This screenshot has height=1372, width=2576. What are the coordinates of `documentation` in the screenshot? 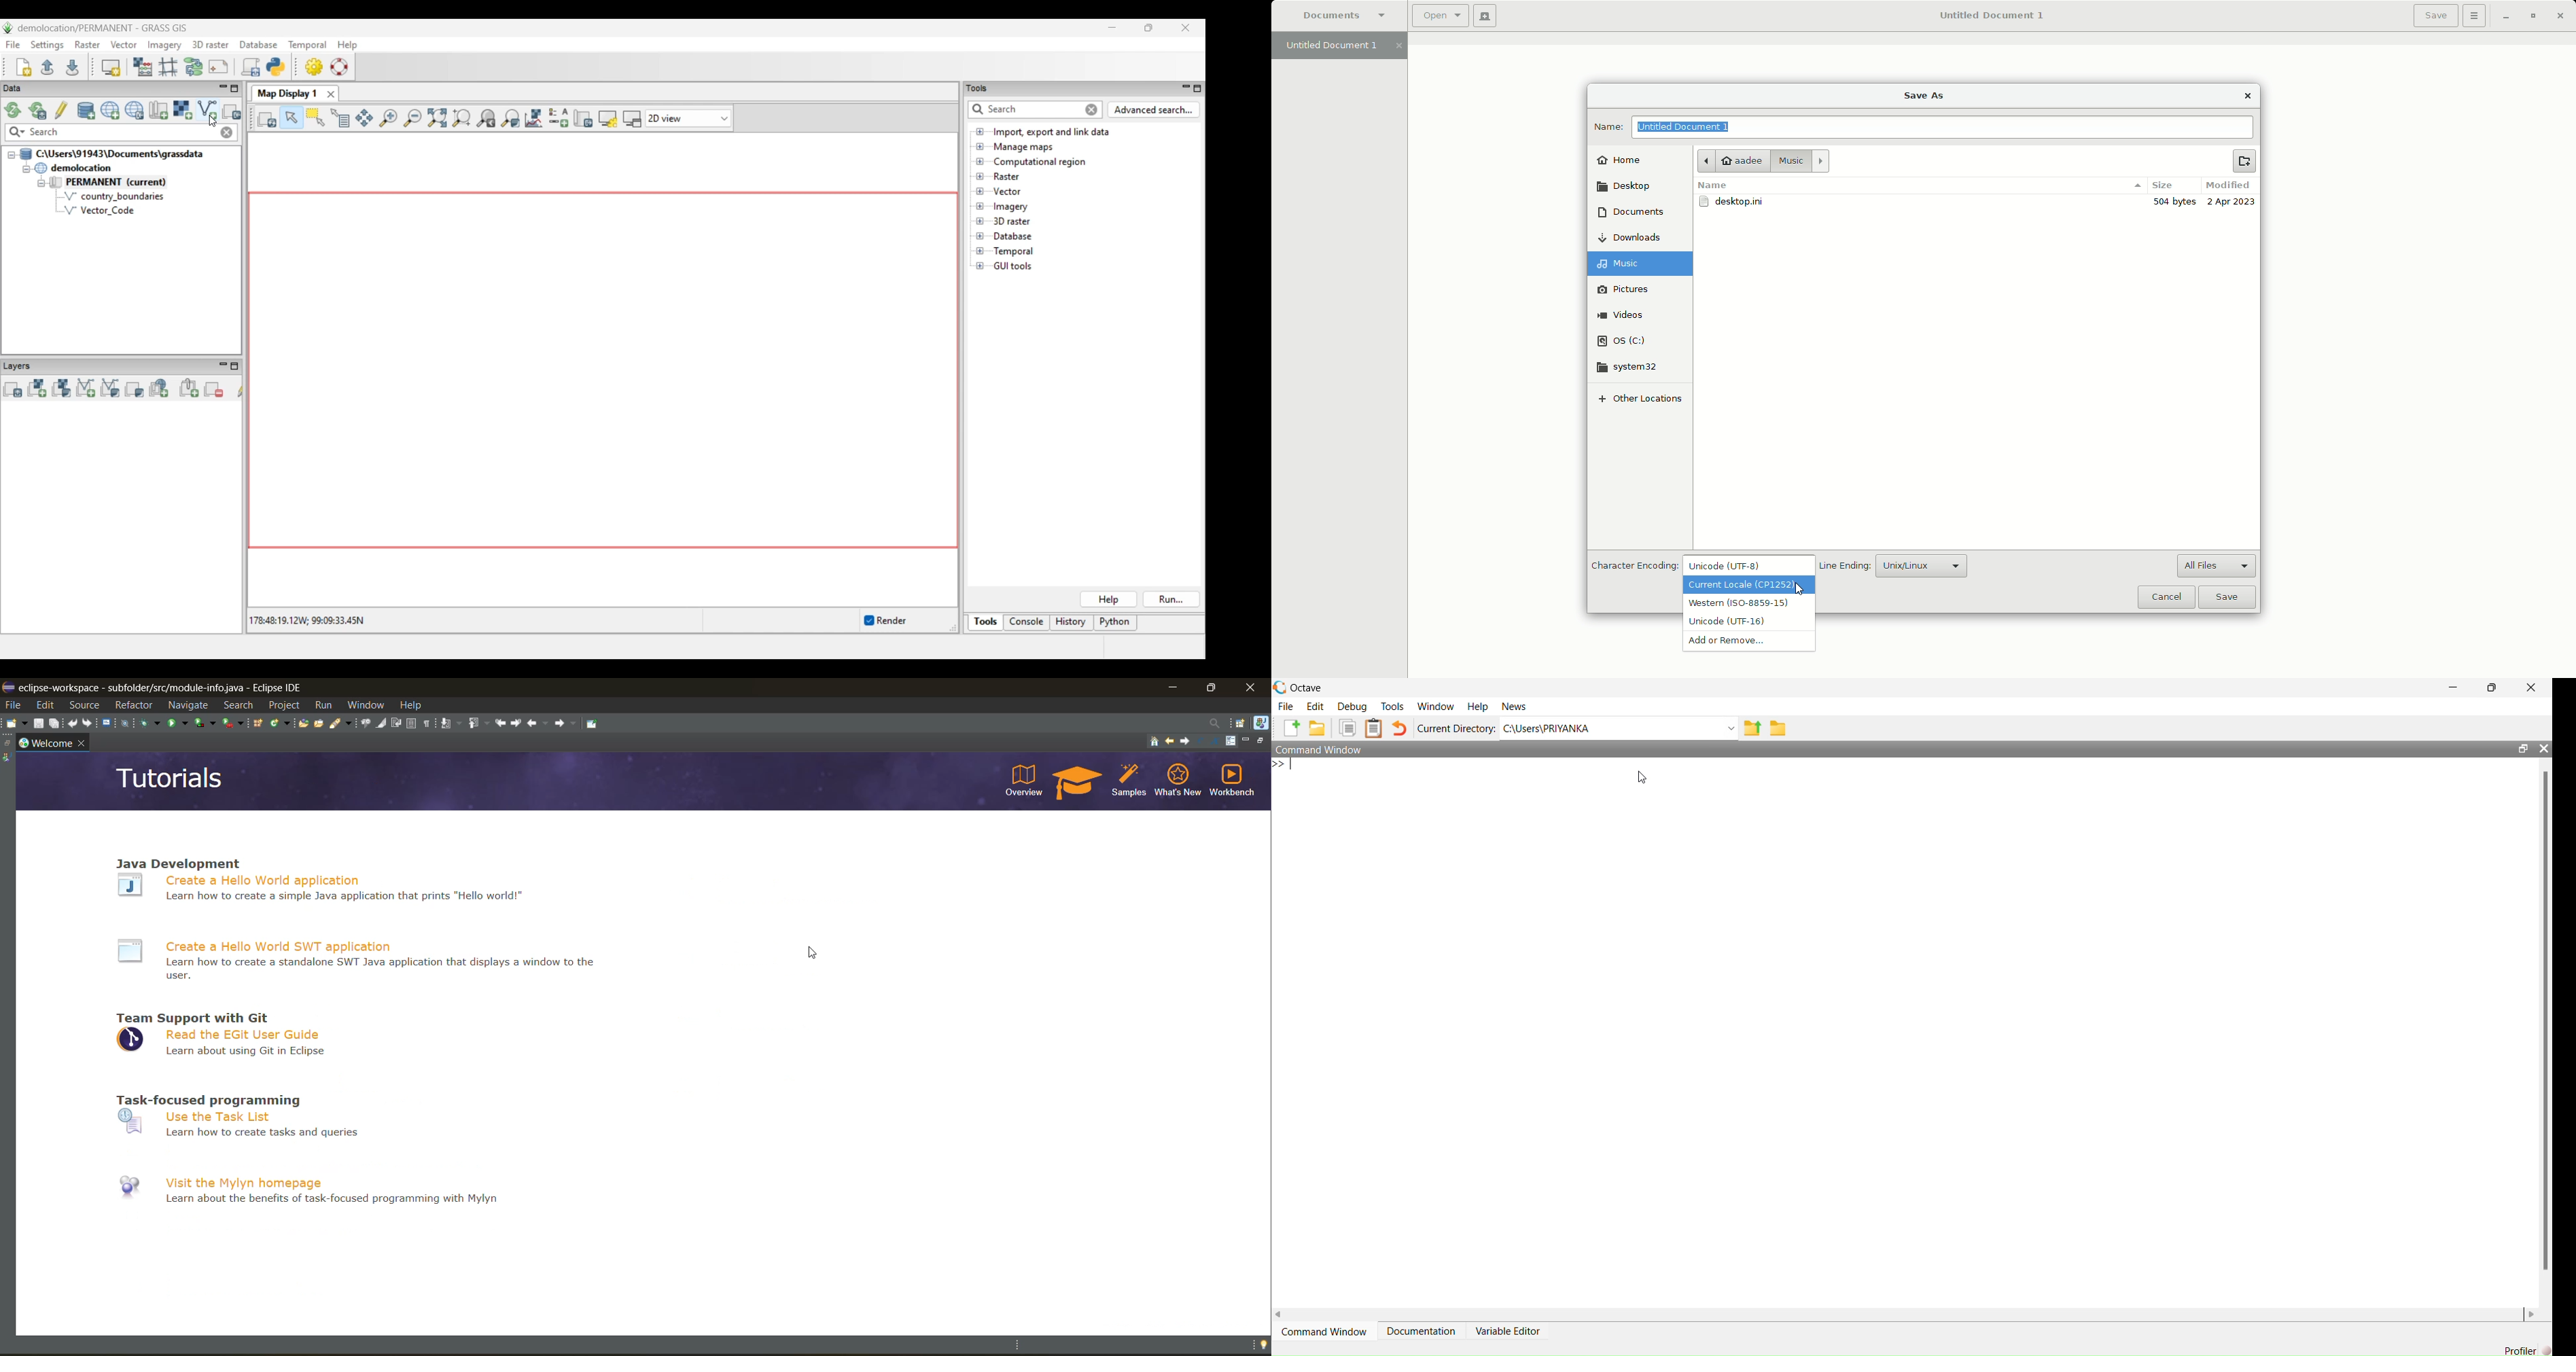 It's located at (1423, 1331).